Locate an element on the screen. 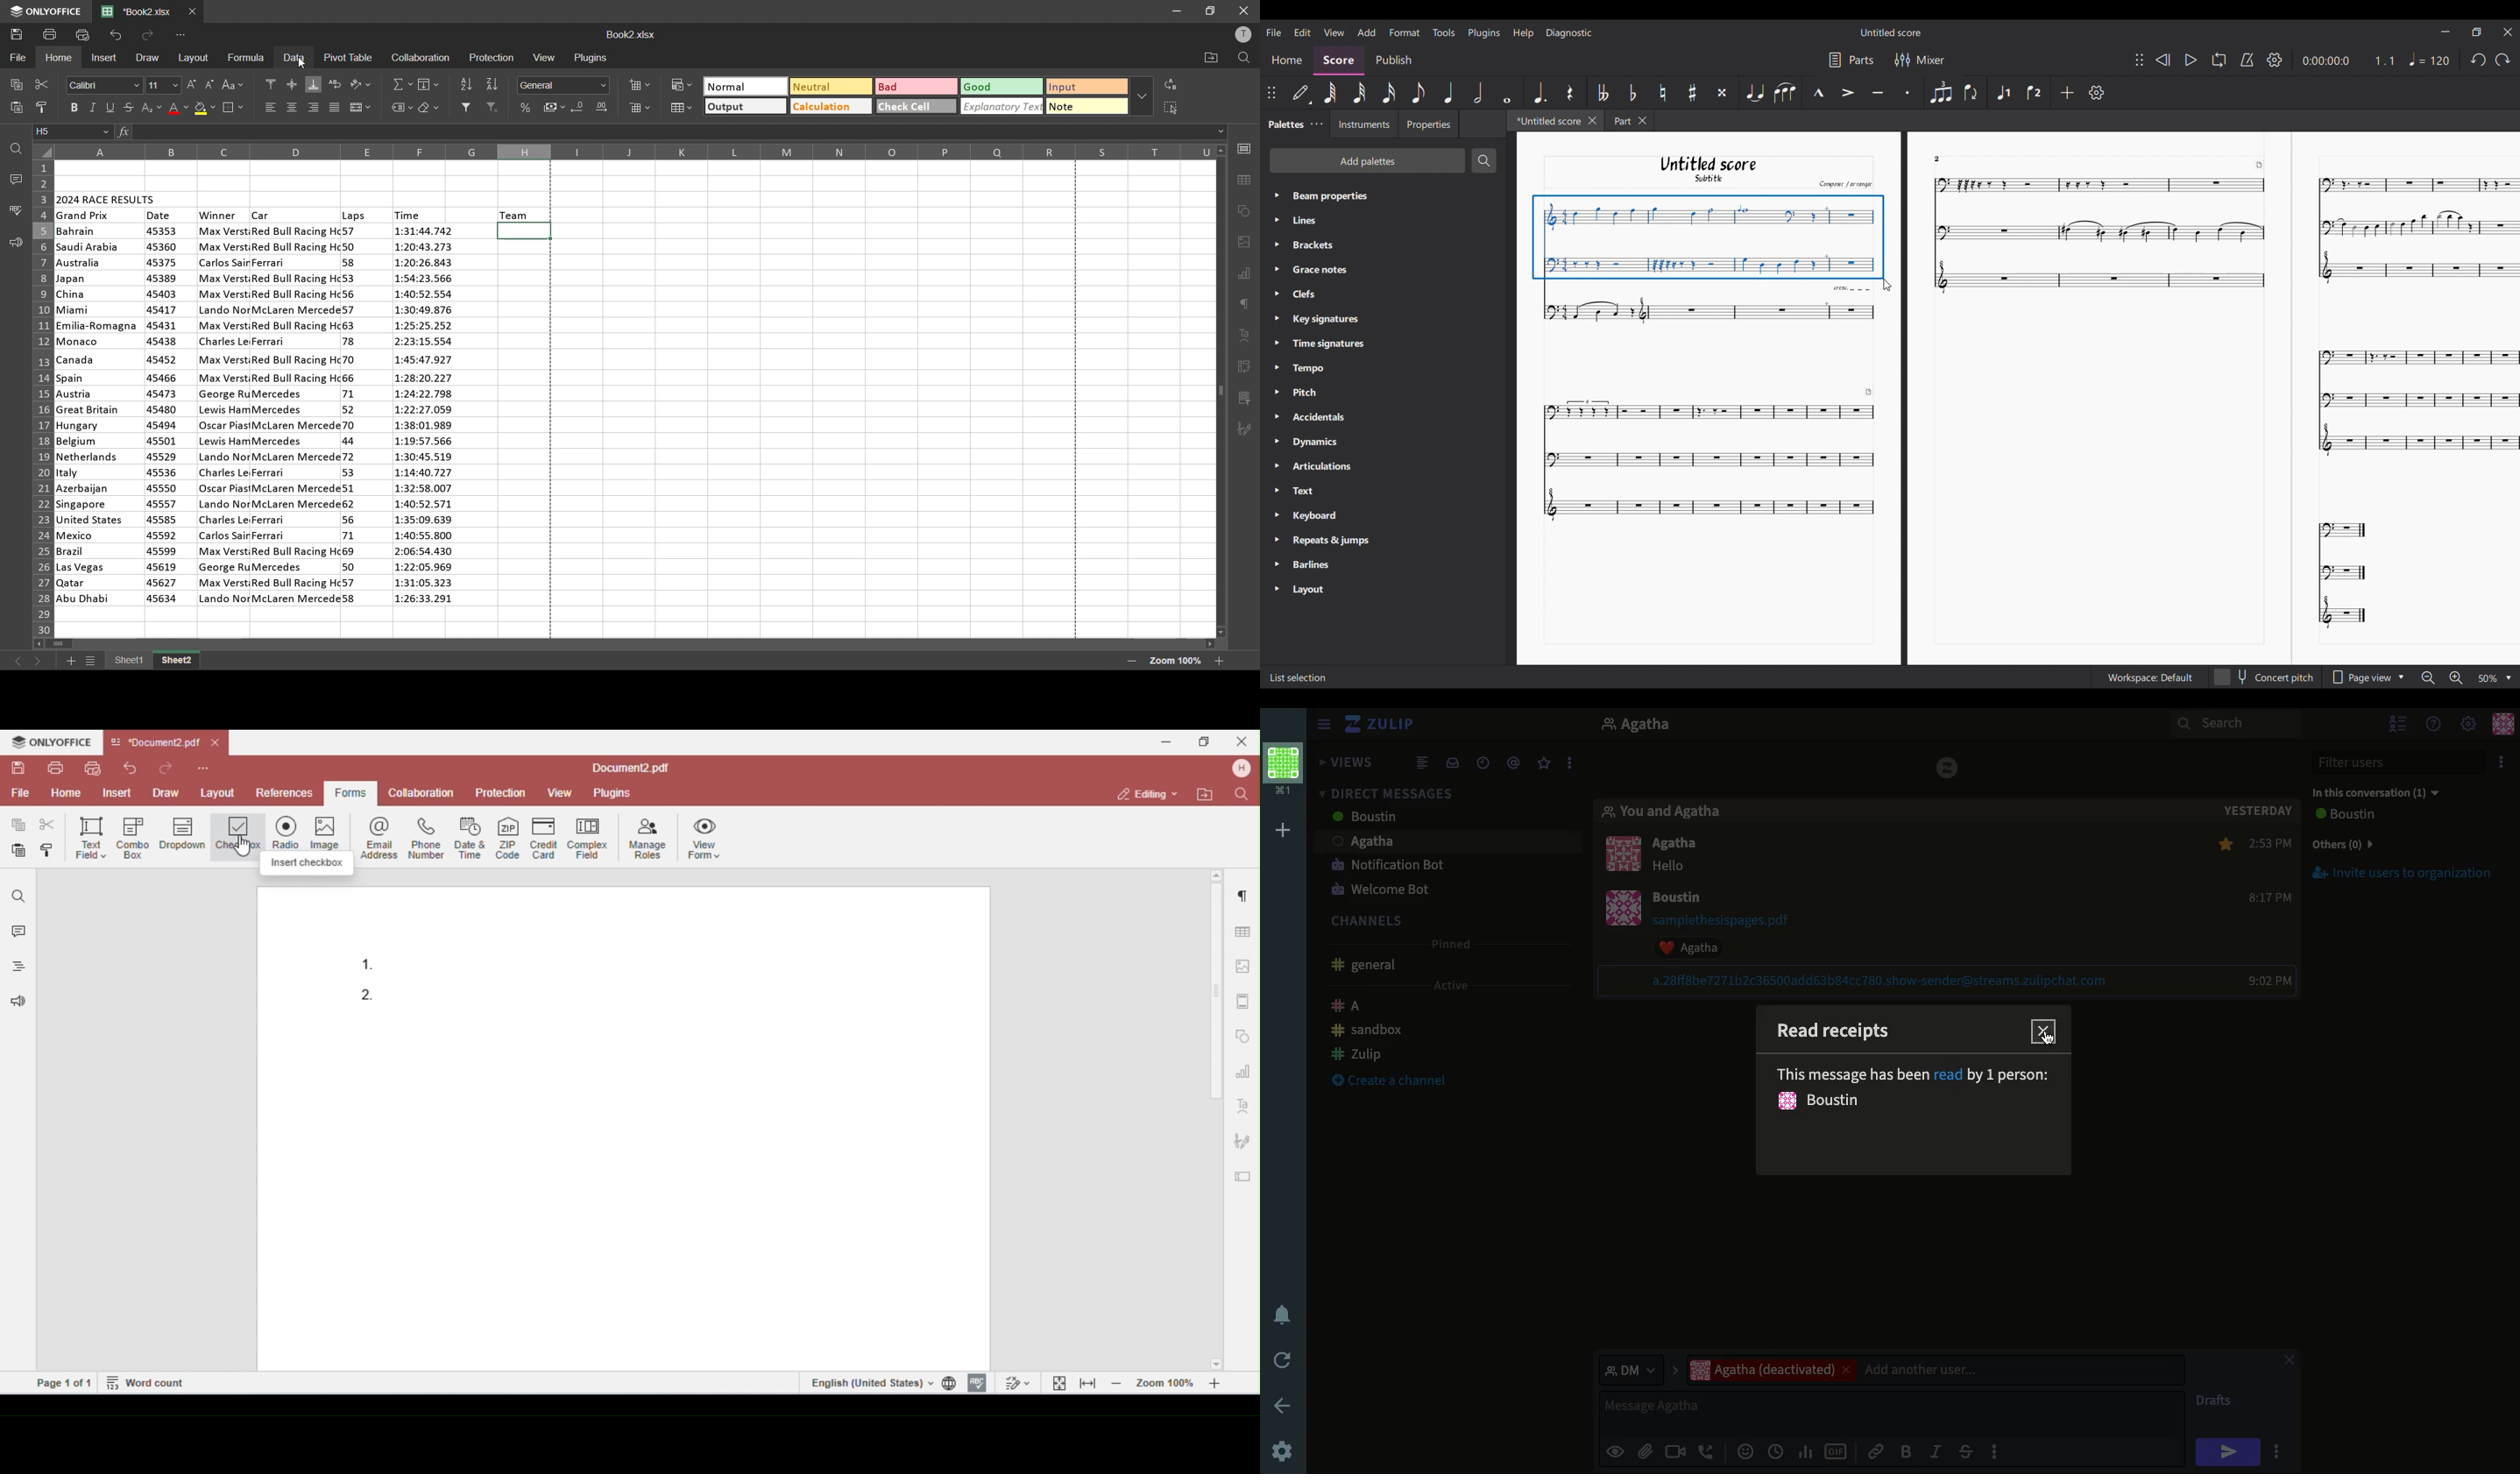 The image size is (2520, 1484). copy style is located at coordinates (44, 108).